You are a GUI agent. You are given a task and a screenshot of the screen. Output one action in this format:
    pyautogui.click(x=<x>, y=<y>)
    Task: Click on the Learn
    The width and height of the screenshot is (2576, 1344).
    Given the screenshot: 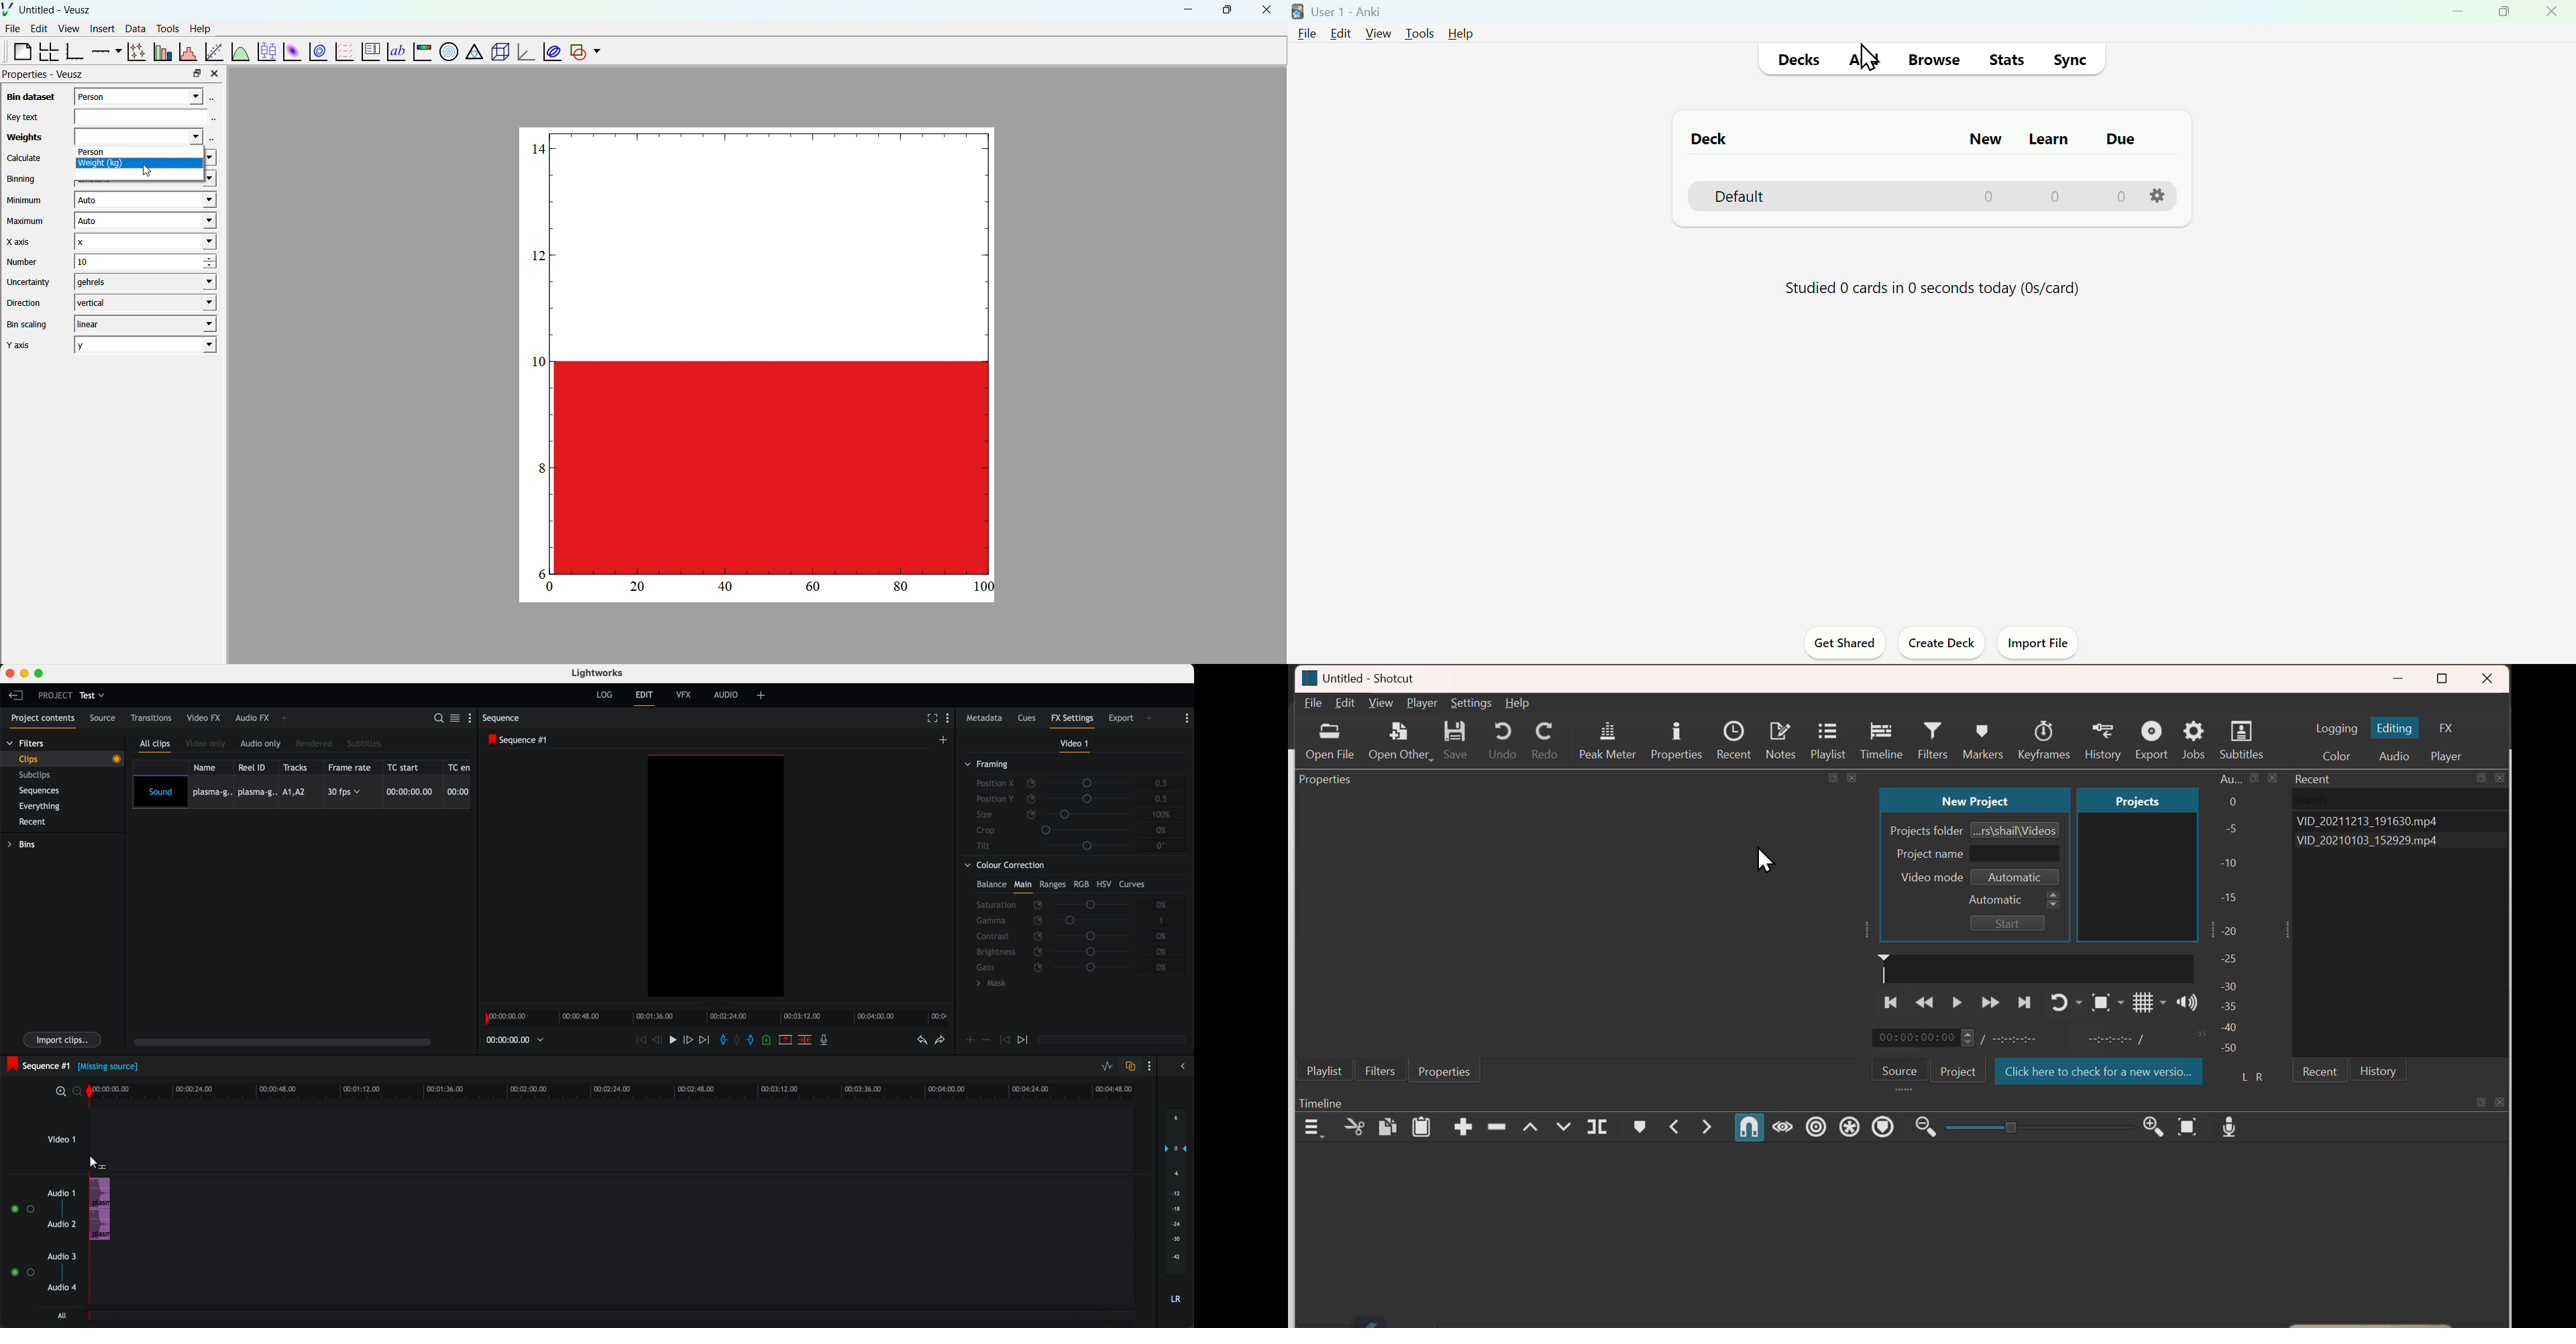 What is the action you would take?
    pyautogui.click(x=2049, y=138)
    